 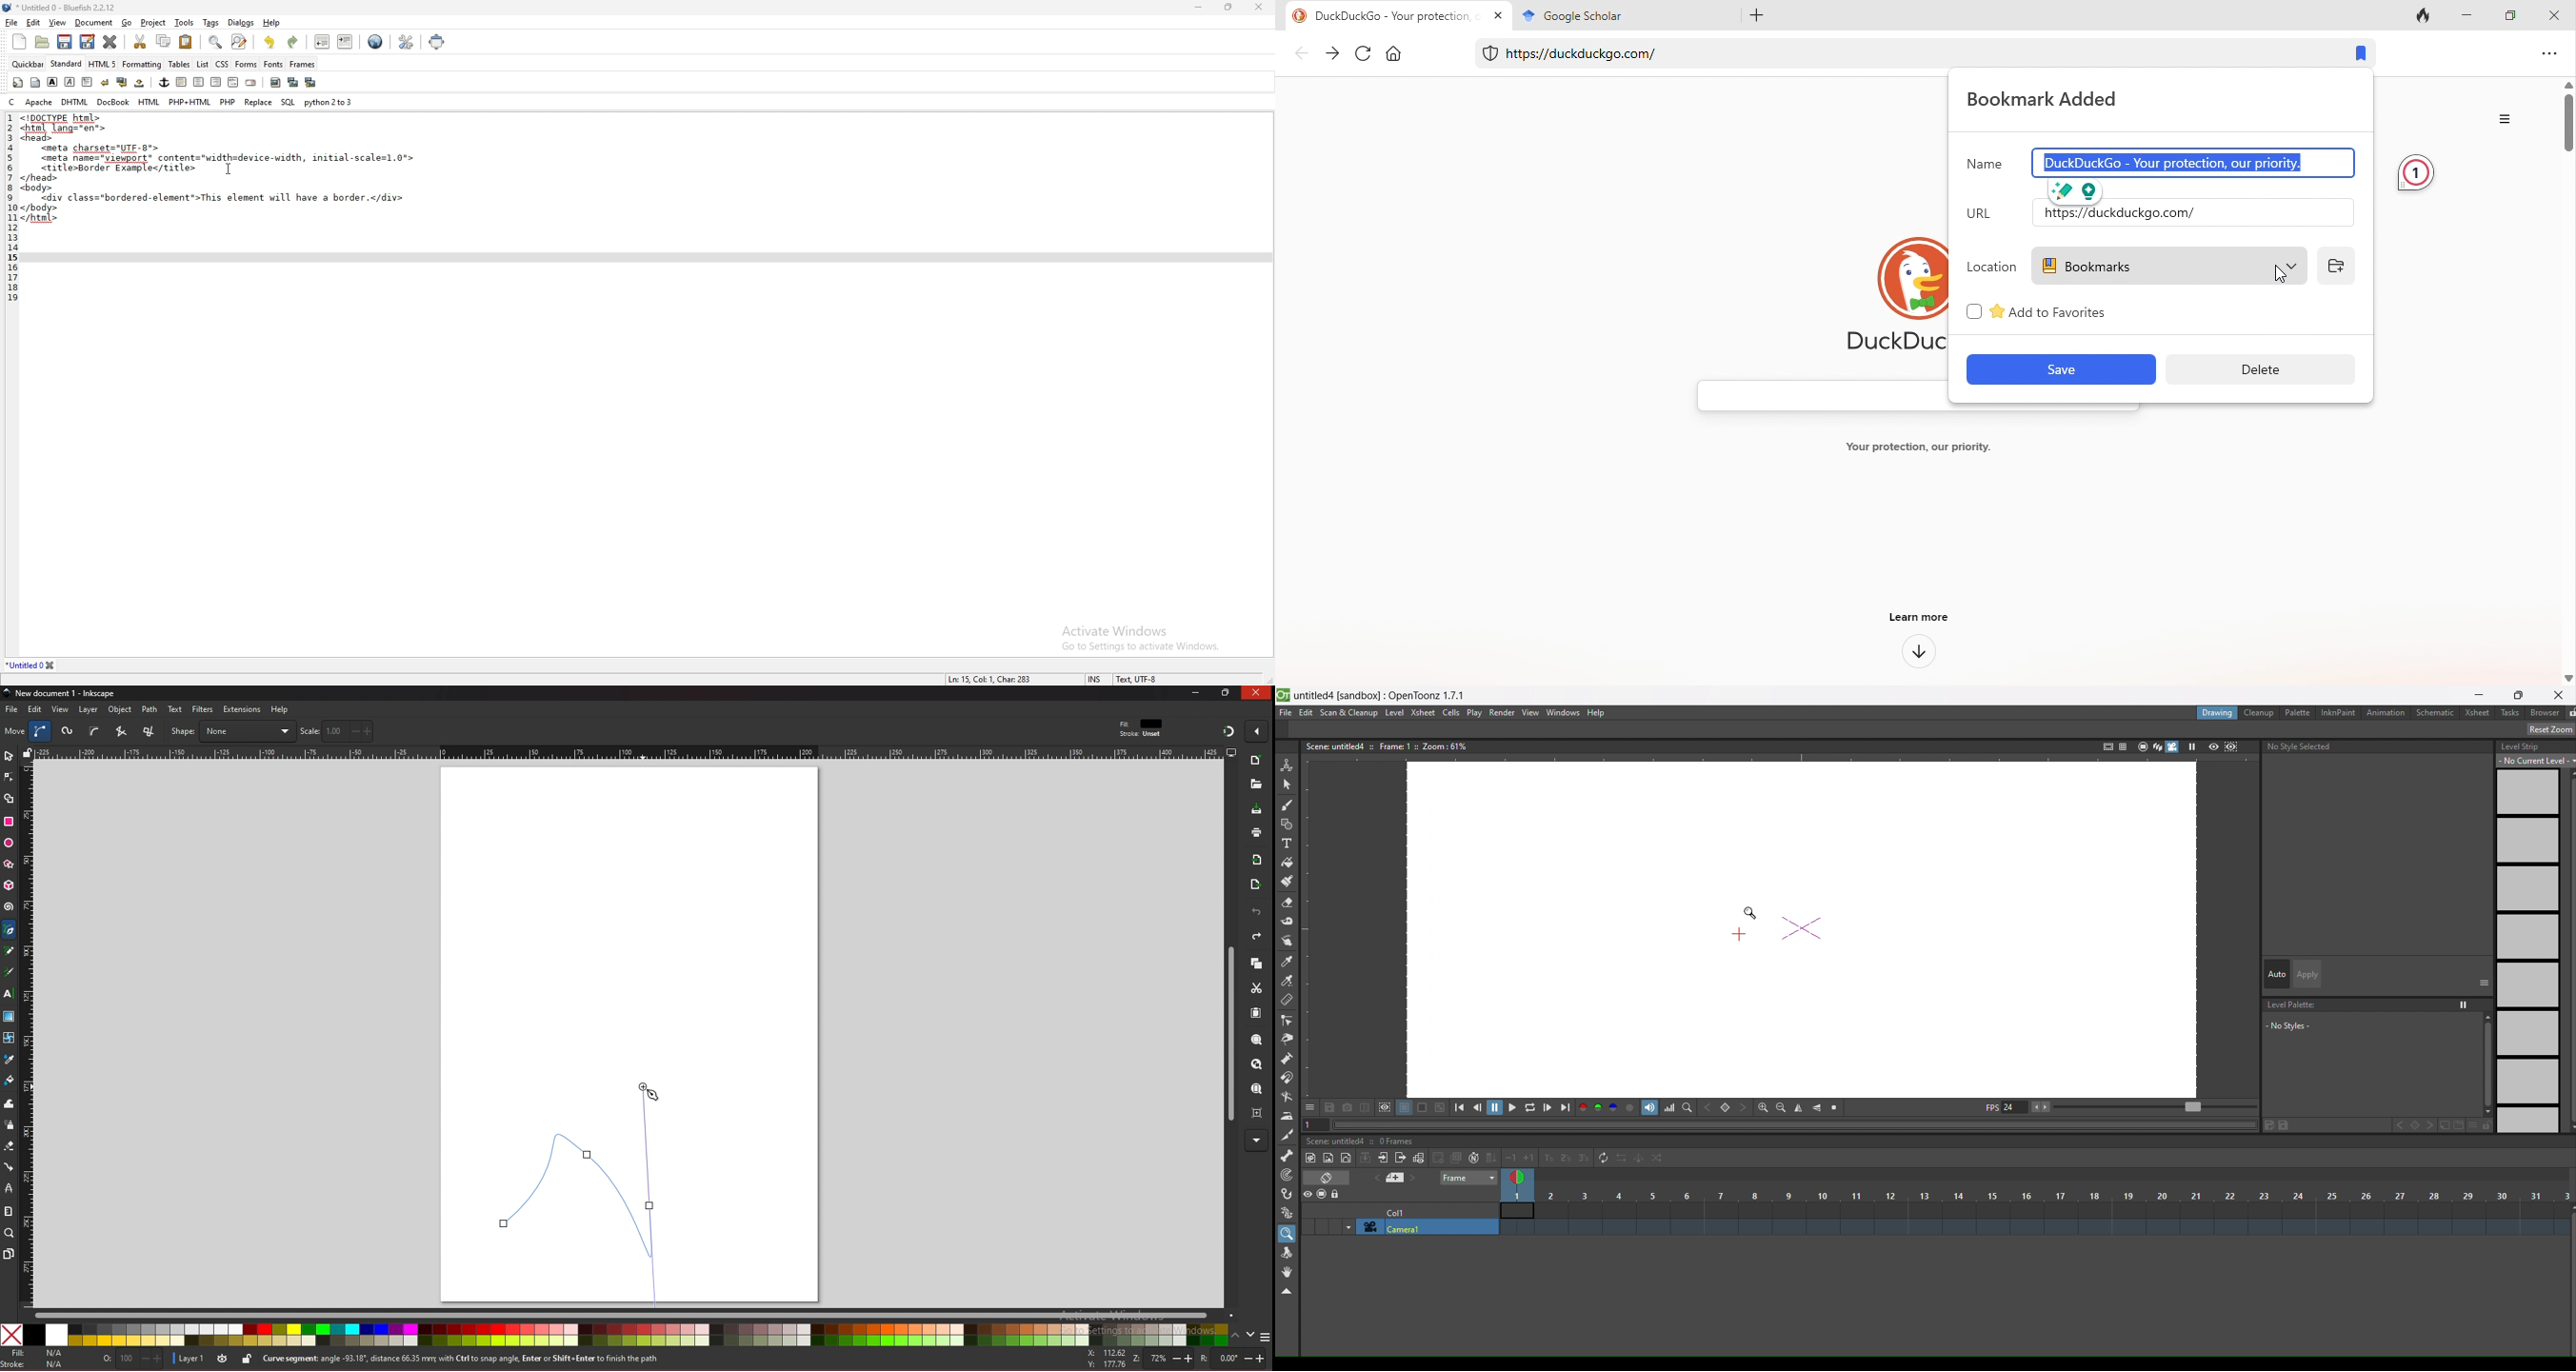 I want to click on bezier curve, so click(x=42, y=731).